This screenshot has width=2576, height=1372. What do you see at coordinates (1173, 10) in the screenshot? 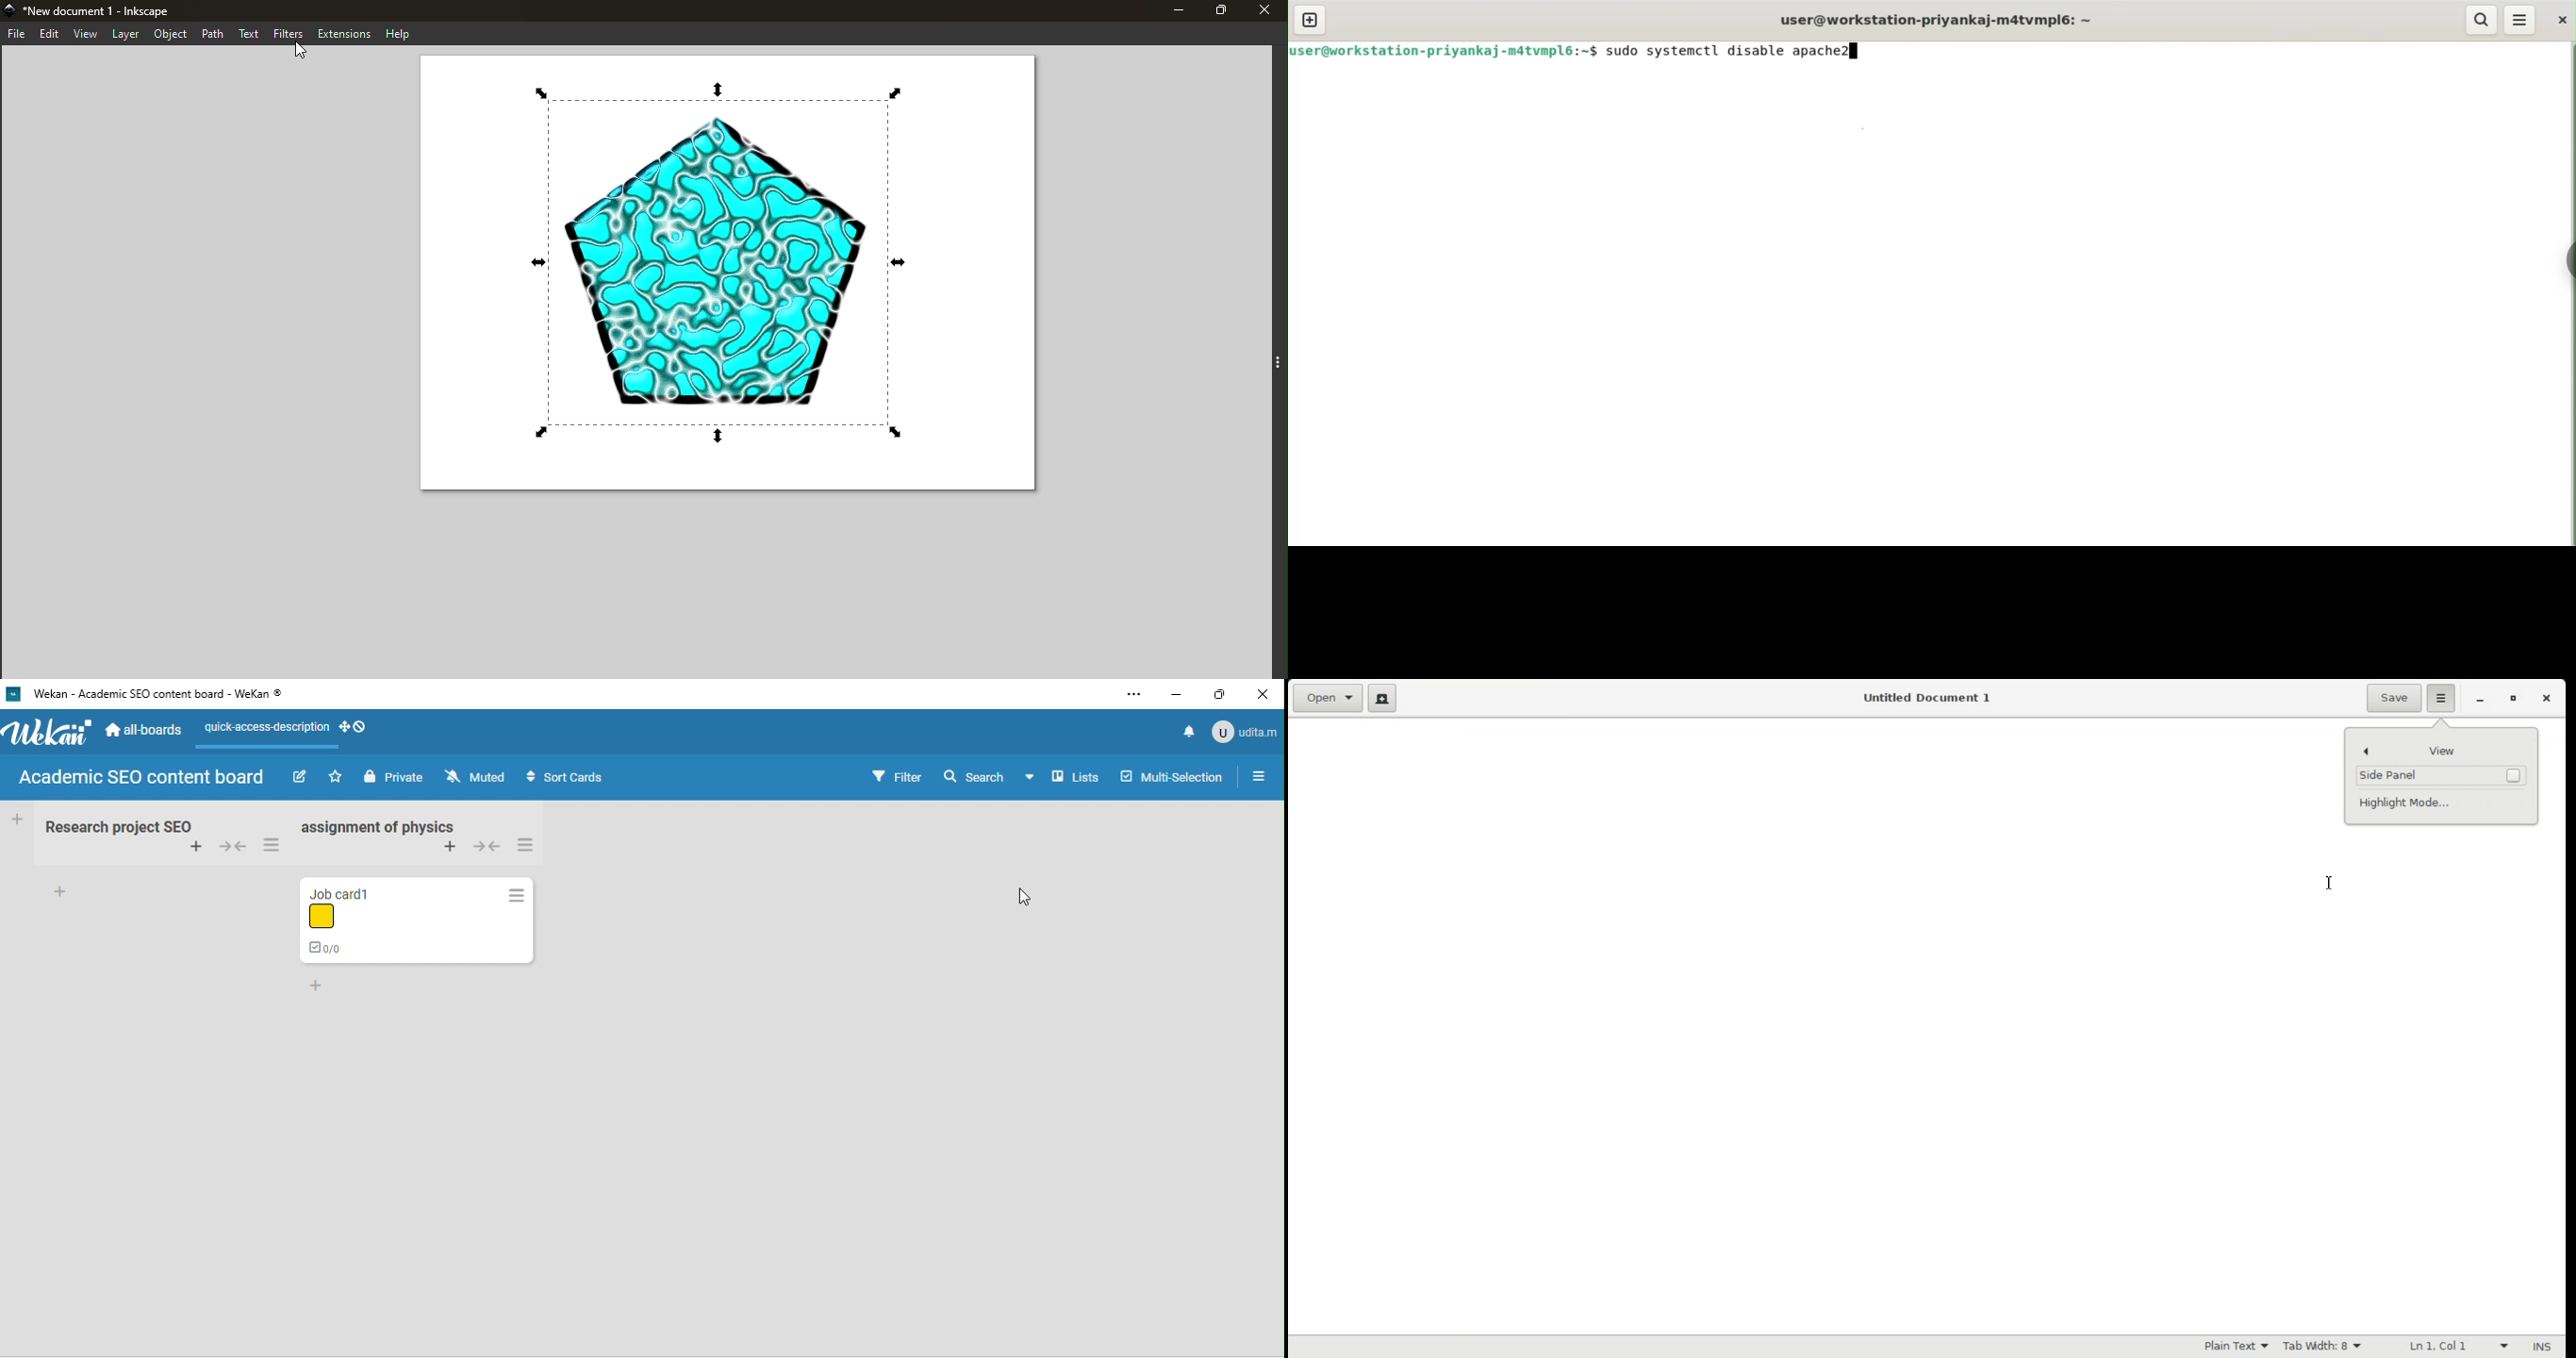
I see `Minimize` at bounding box center [1173, 10].